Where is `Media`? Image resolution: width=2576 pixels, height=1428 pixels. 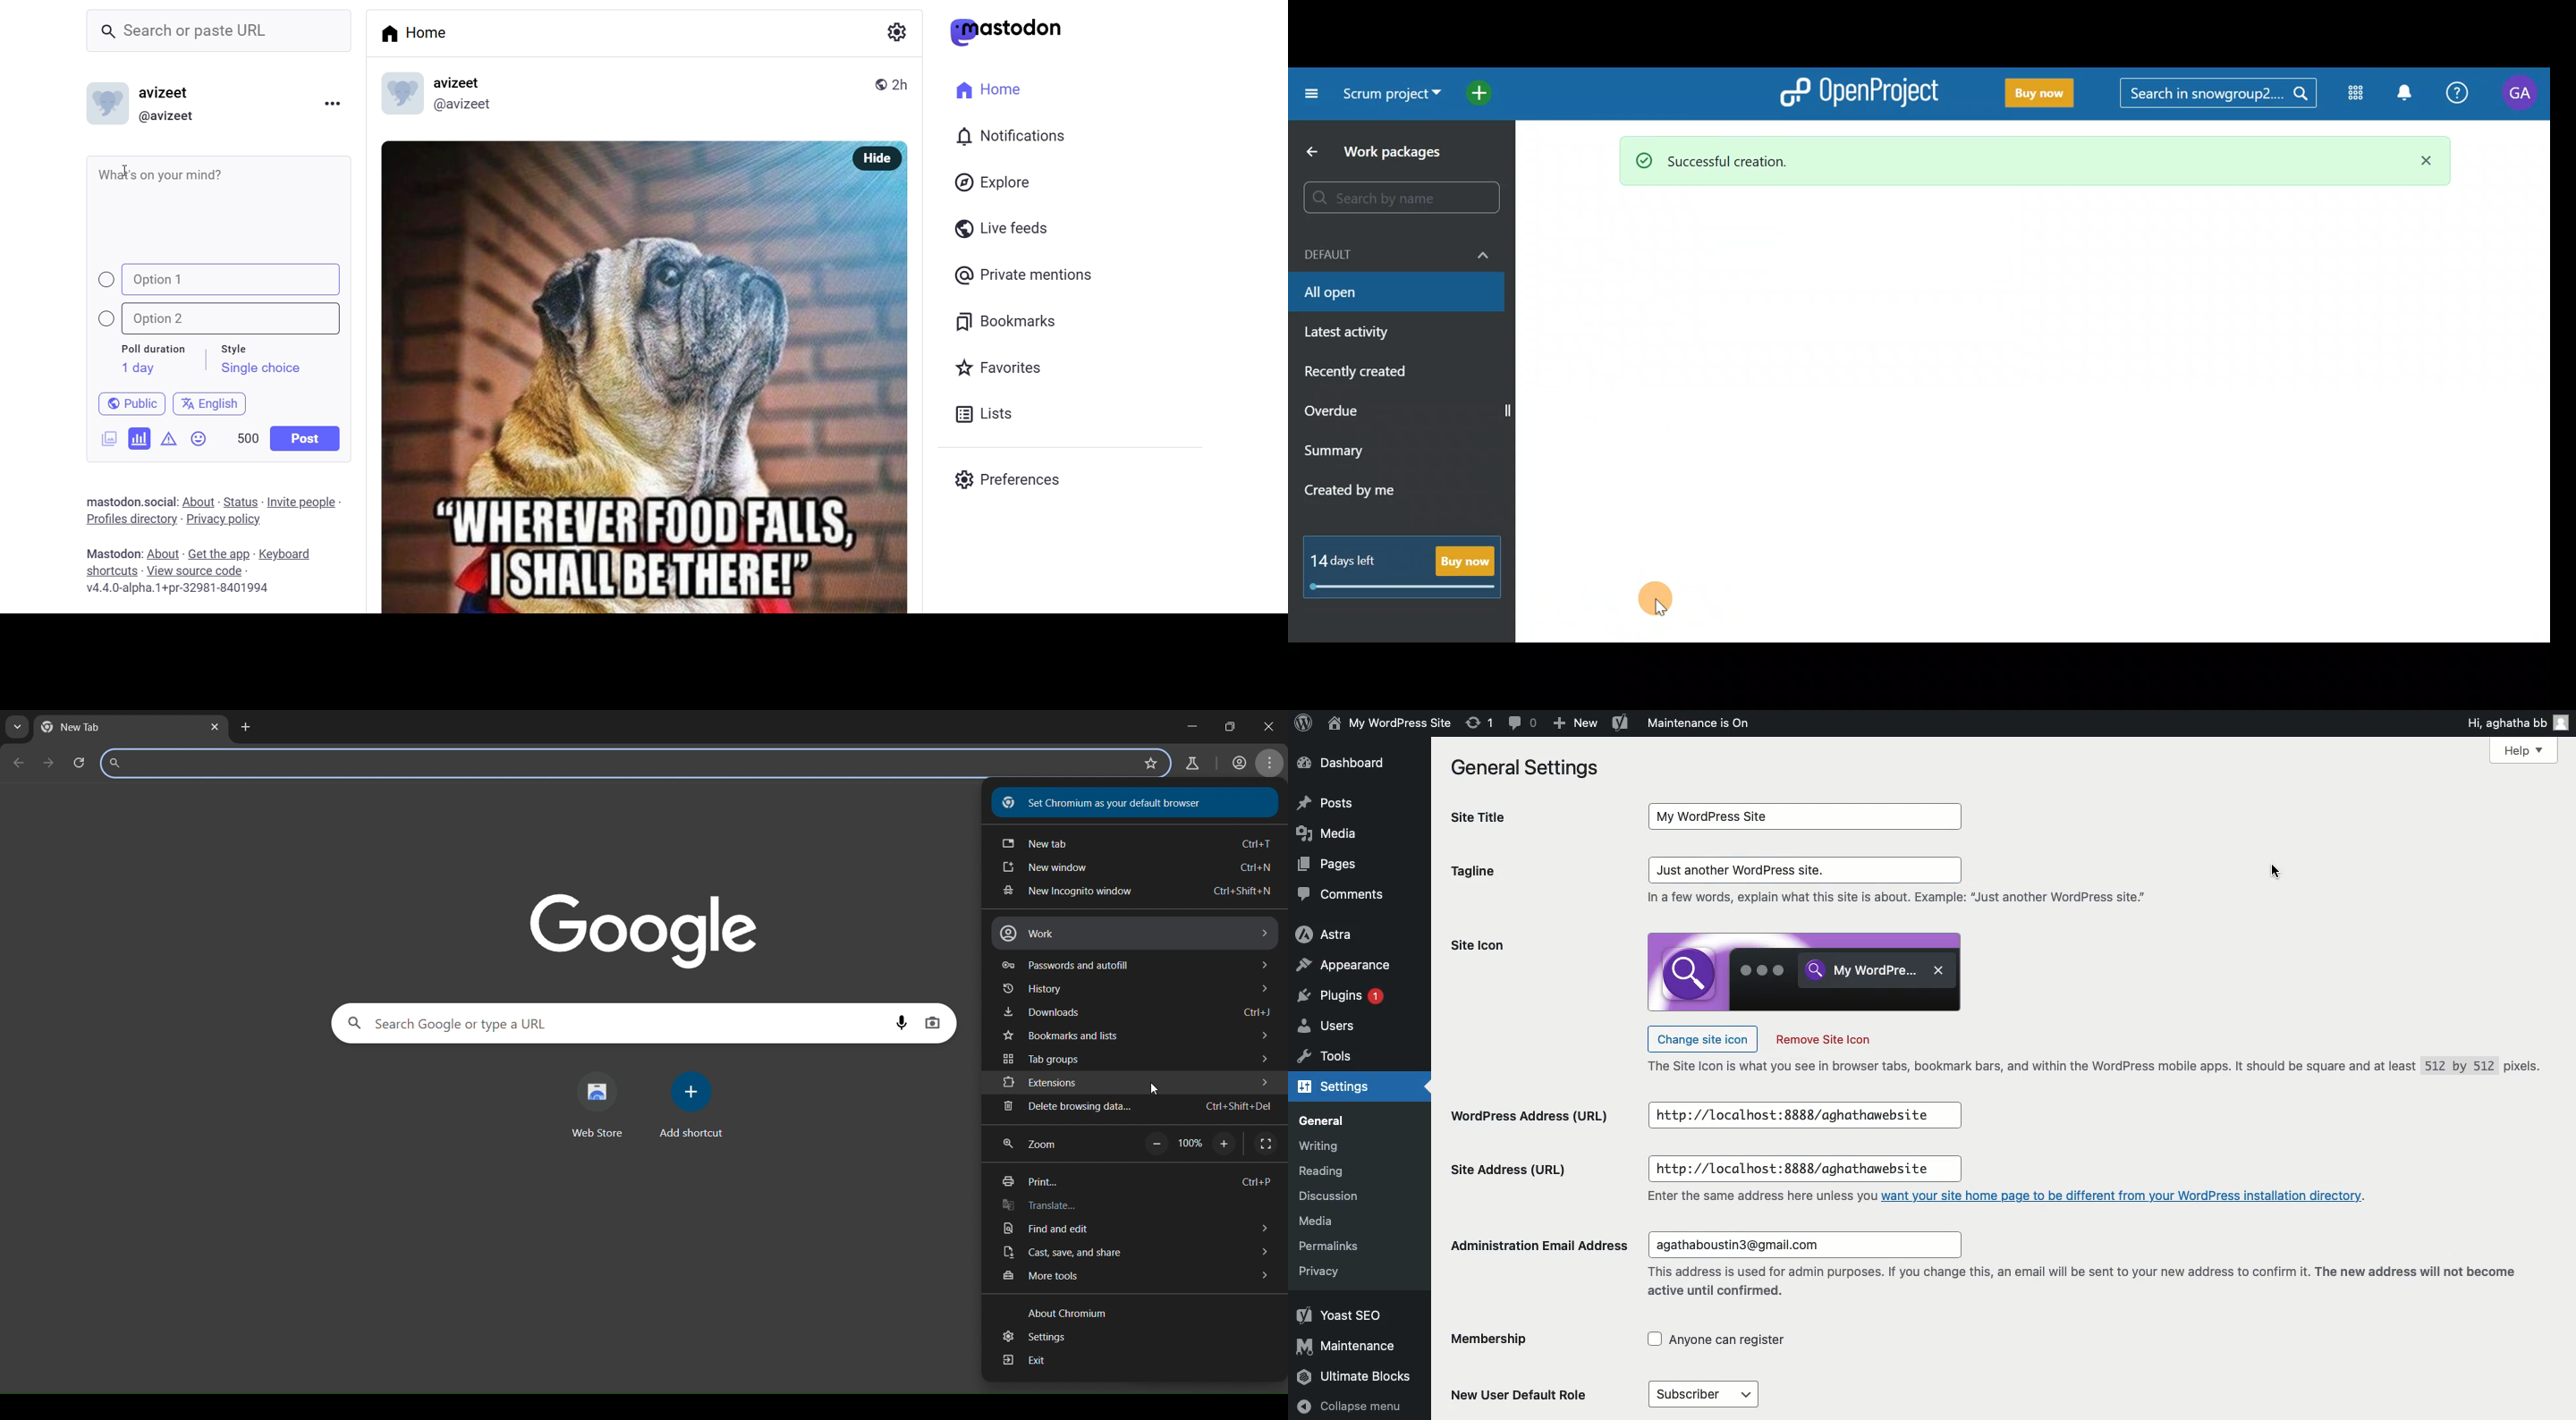 Media is located at coordinates (1326, 833).